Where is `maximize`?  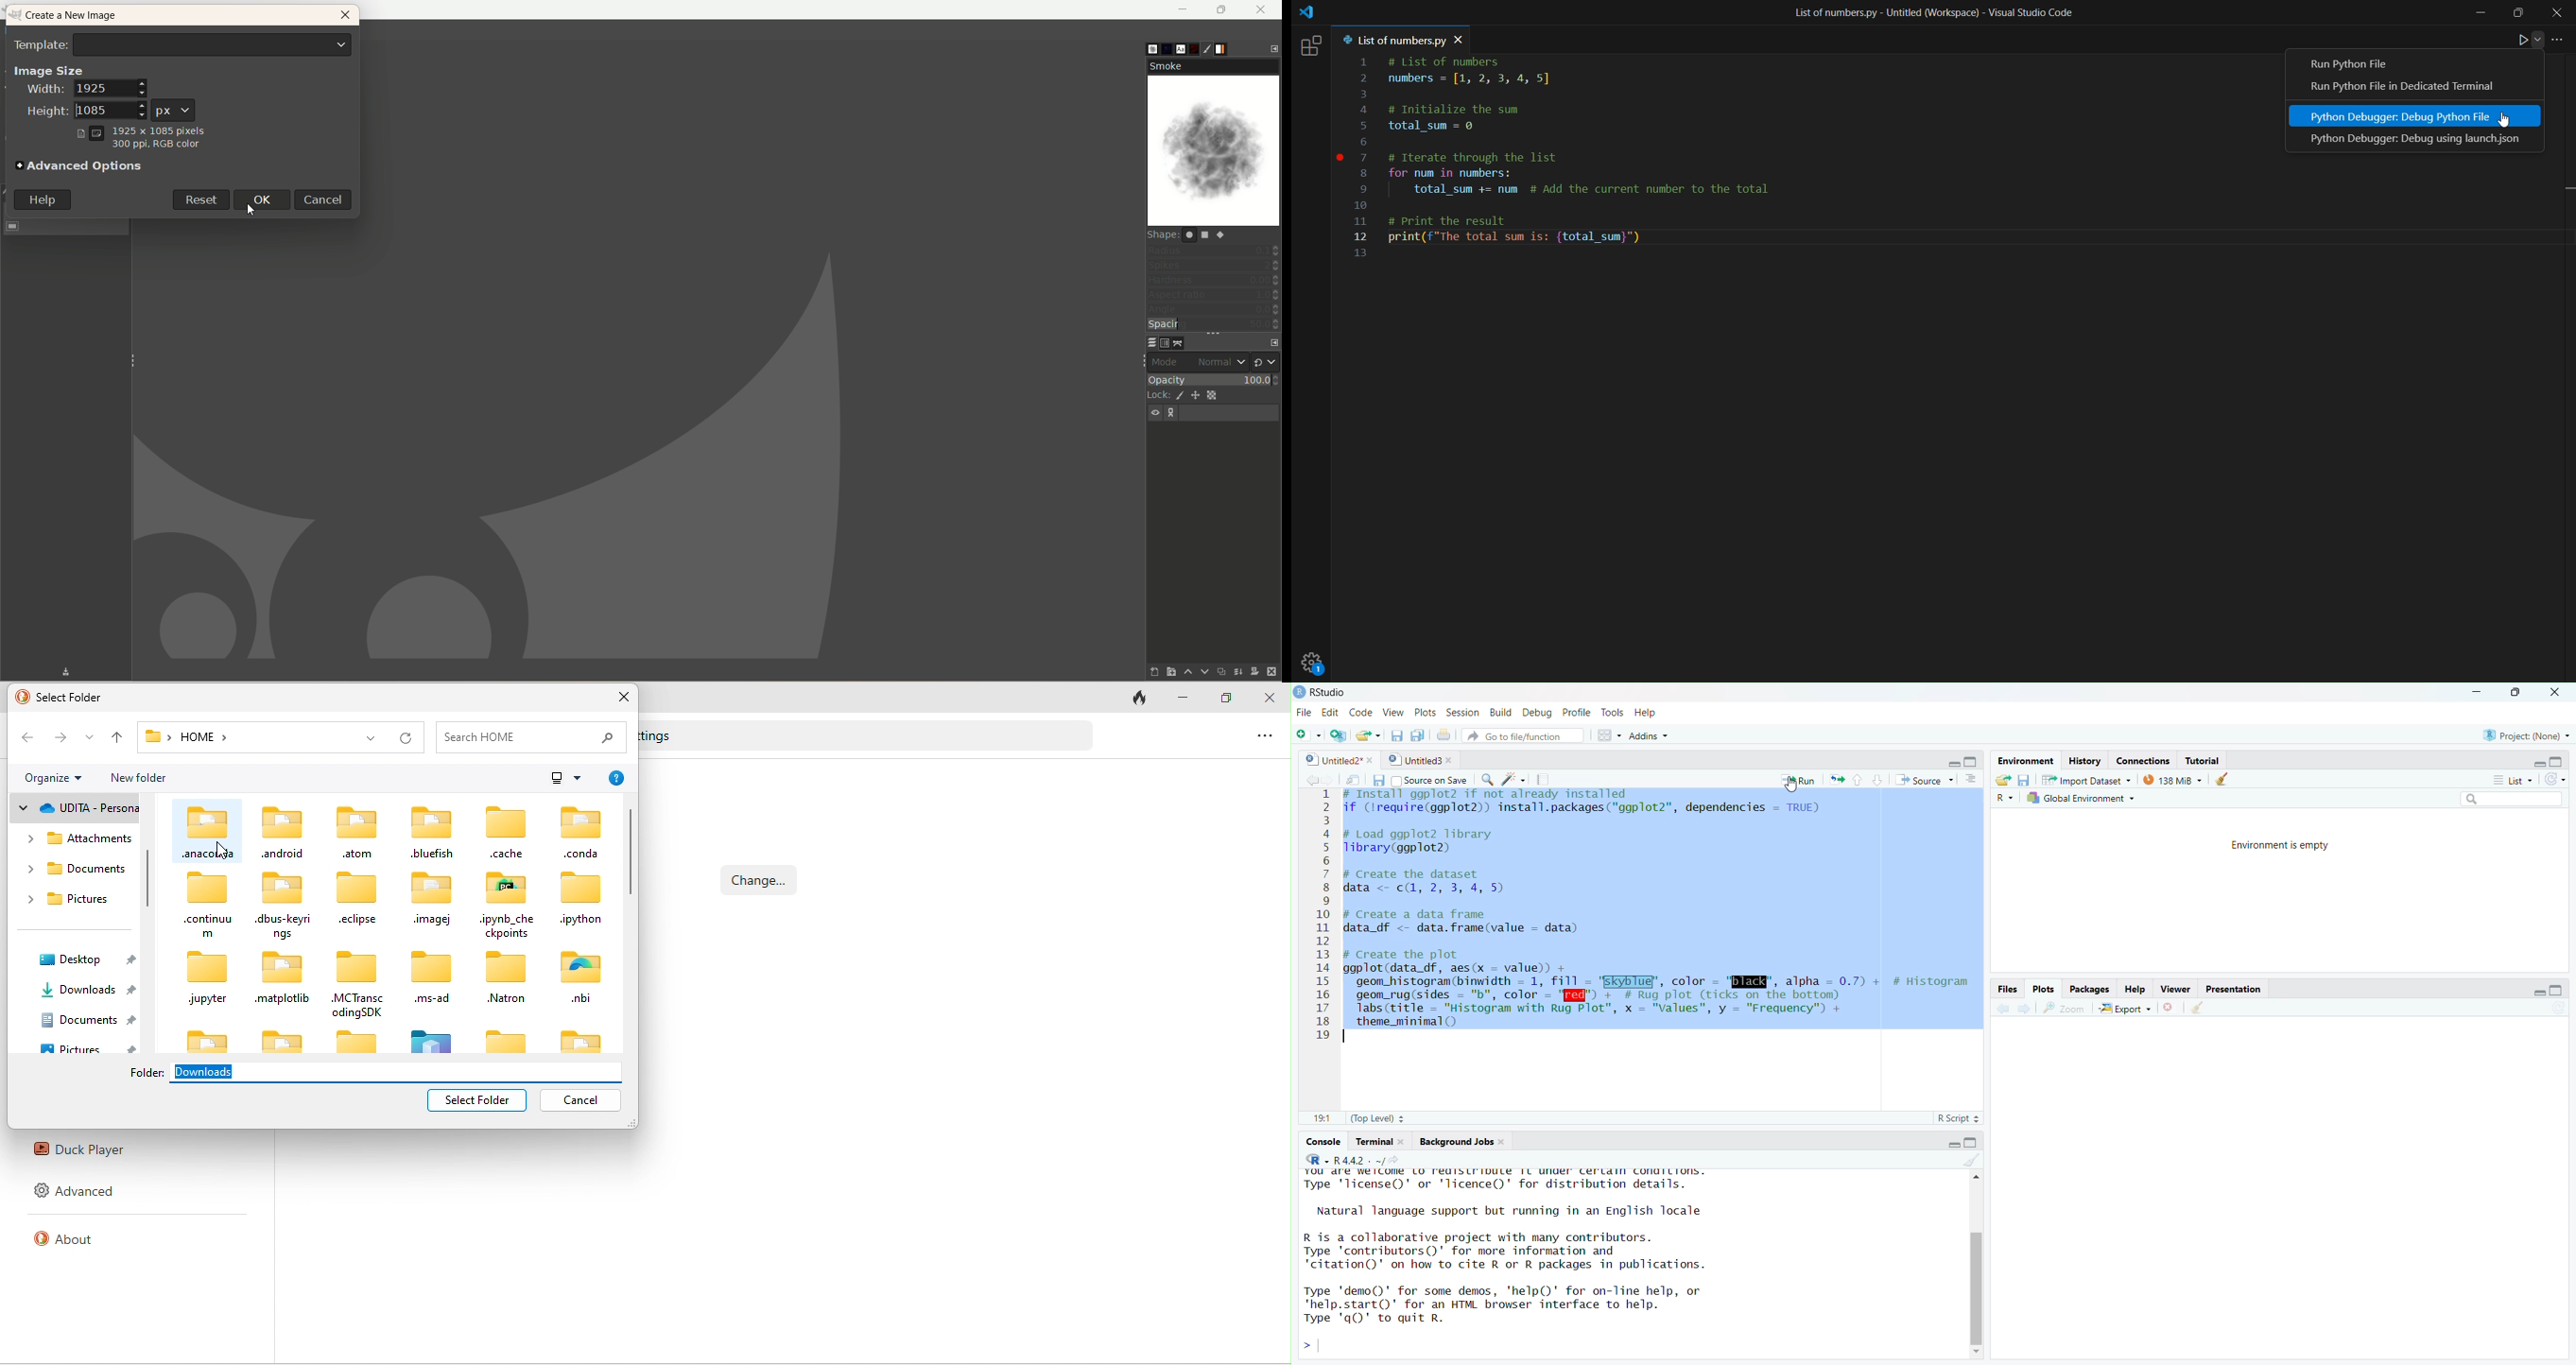 maximize is located at coordinates (1223, 10).